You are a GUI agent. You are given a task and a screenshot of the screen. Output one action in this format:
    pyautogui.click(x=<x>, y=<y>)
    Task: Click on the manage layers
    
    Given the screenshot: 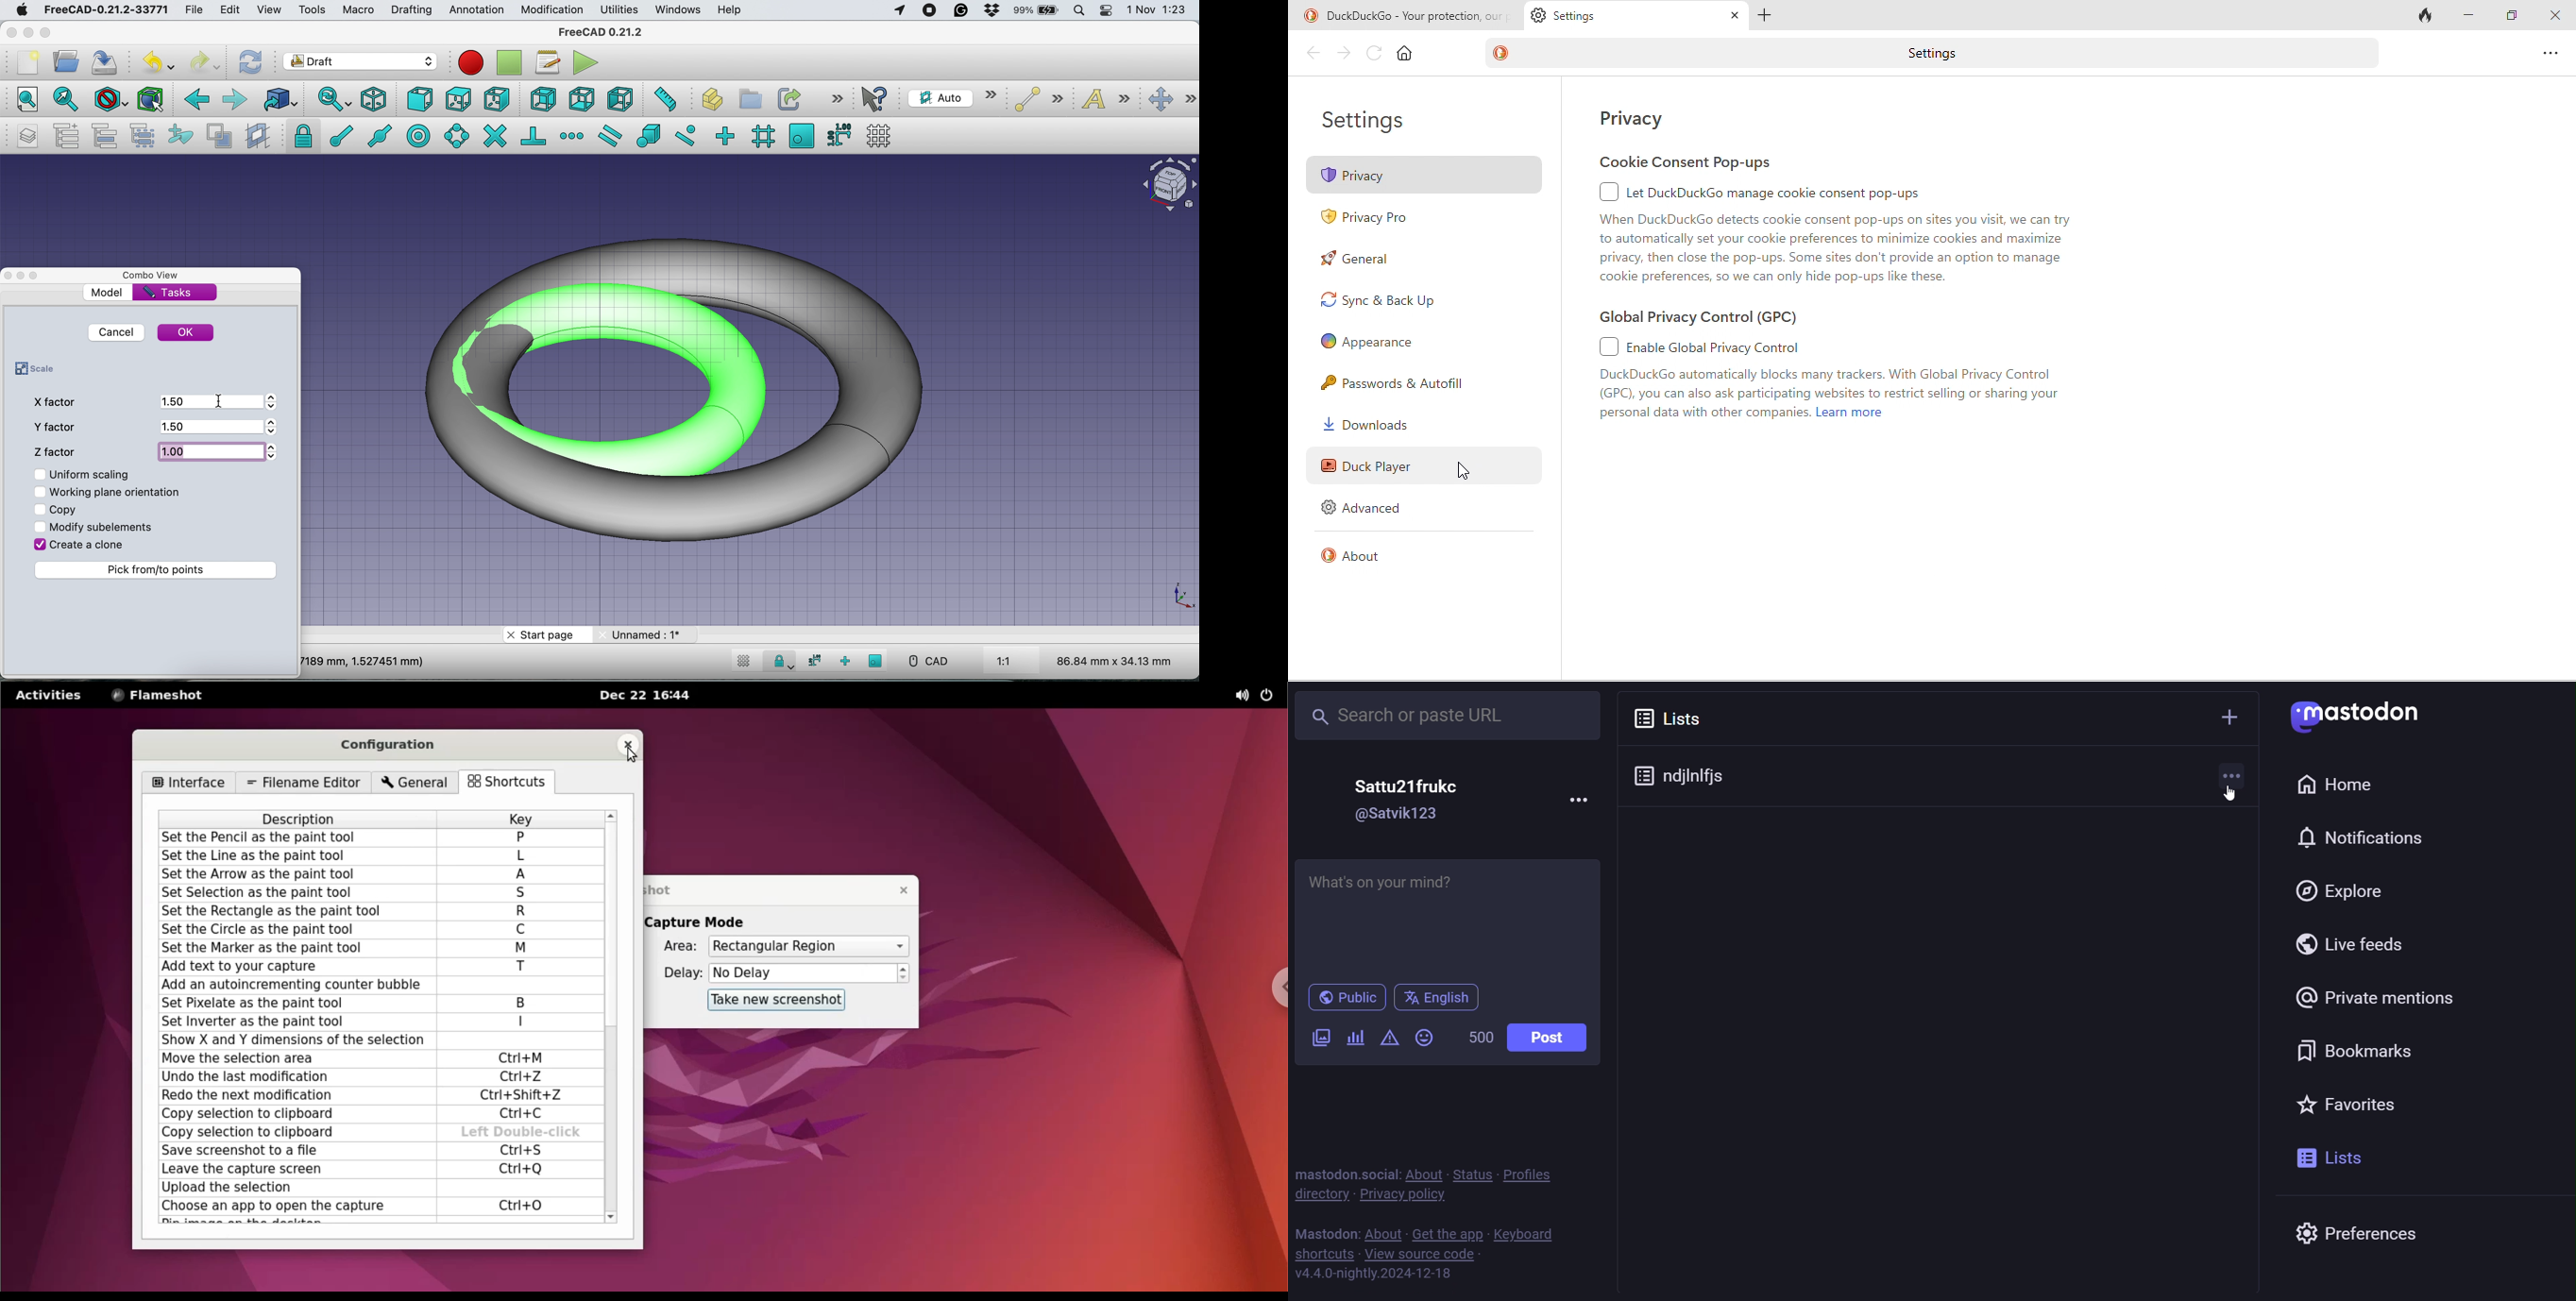 What is the action you would take?
    pyautogui.click(x=30, y=136)
    